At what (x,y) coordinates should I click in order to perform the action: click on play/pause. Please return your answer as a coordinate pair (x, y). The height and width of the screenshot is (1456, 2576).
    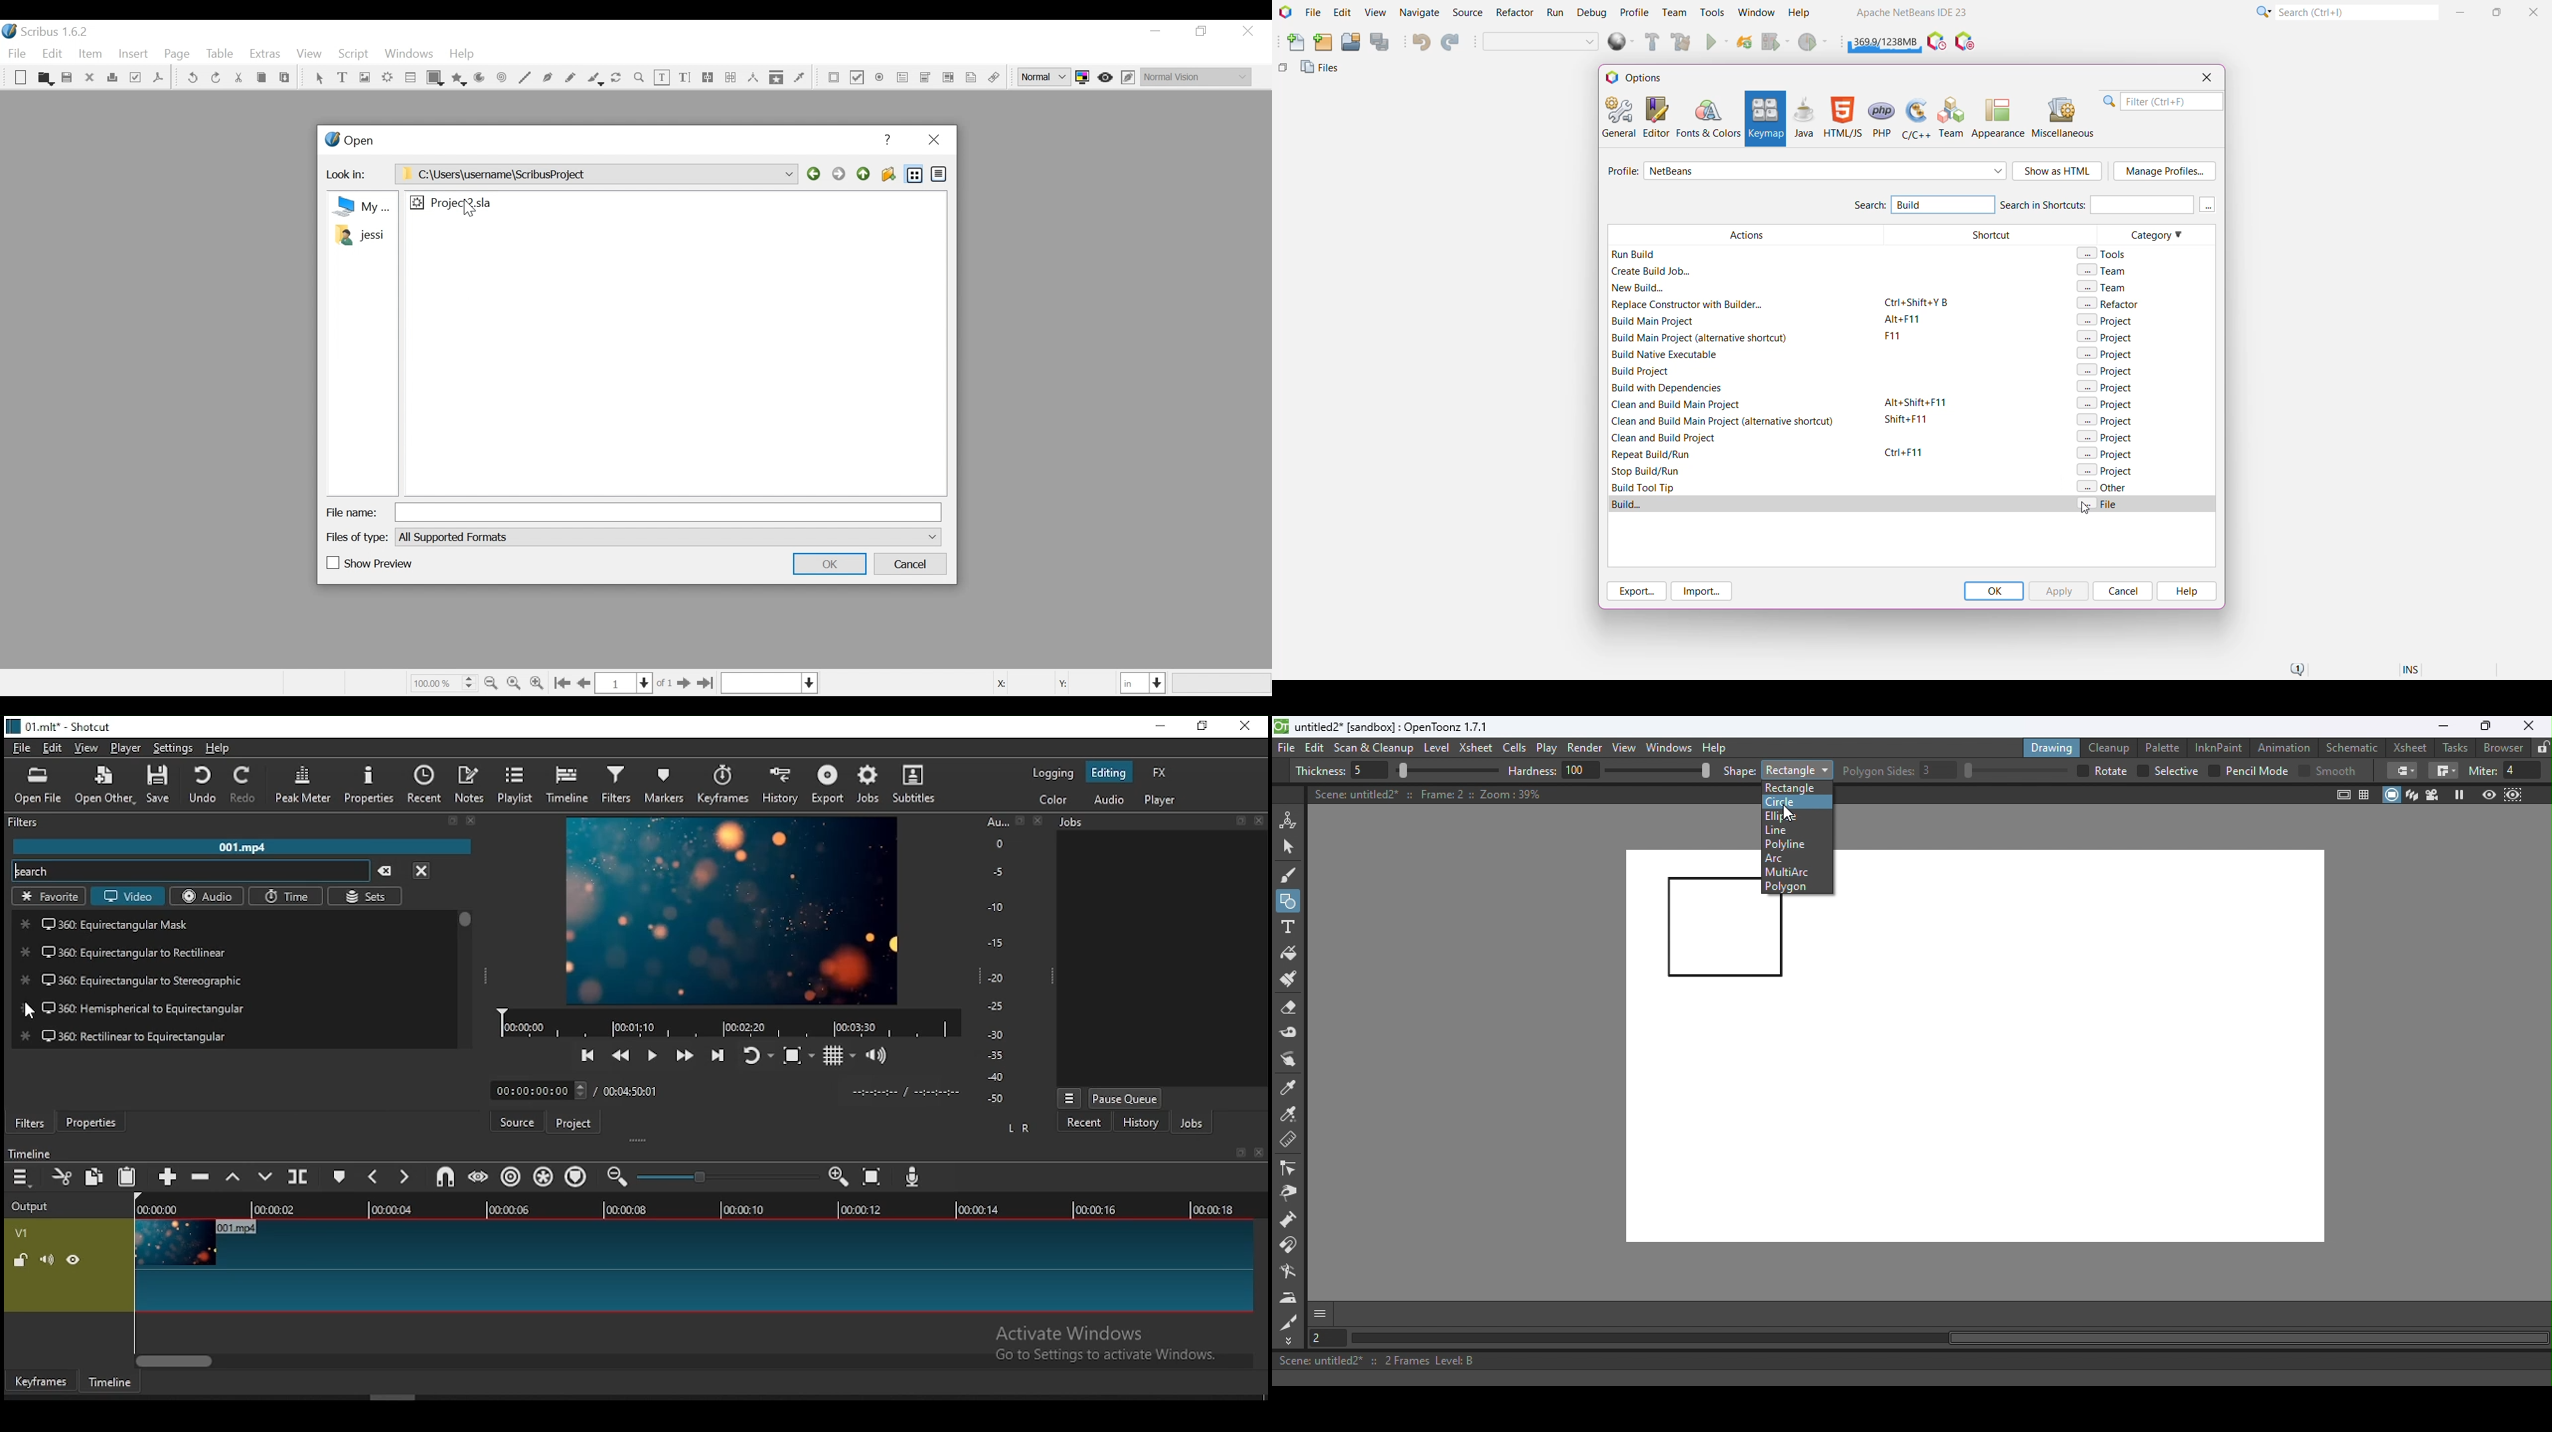
    Looking at the image, I should click on (649, 1056).